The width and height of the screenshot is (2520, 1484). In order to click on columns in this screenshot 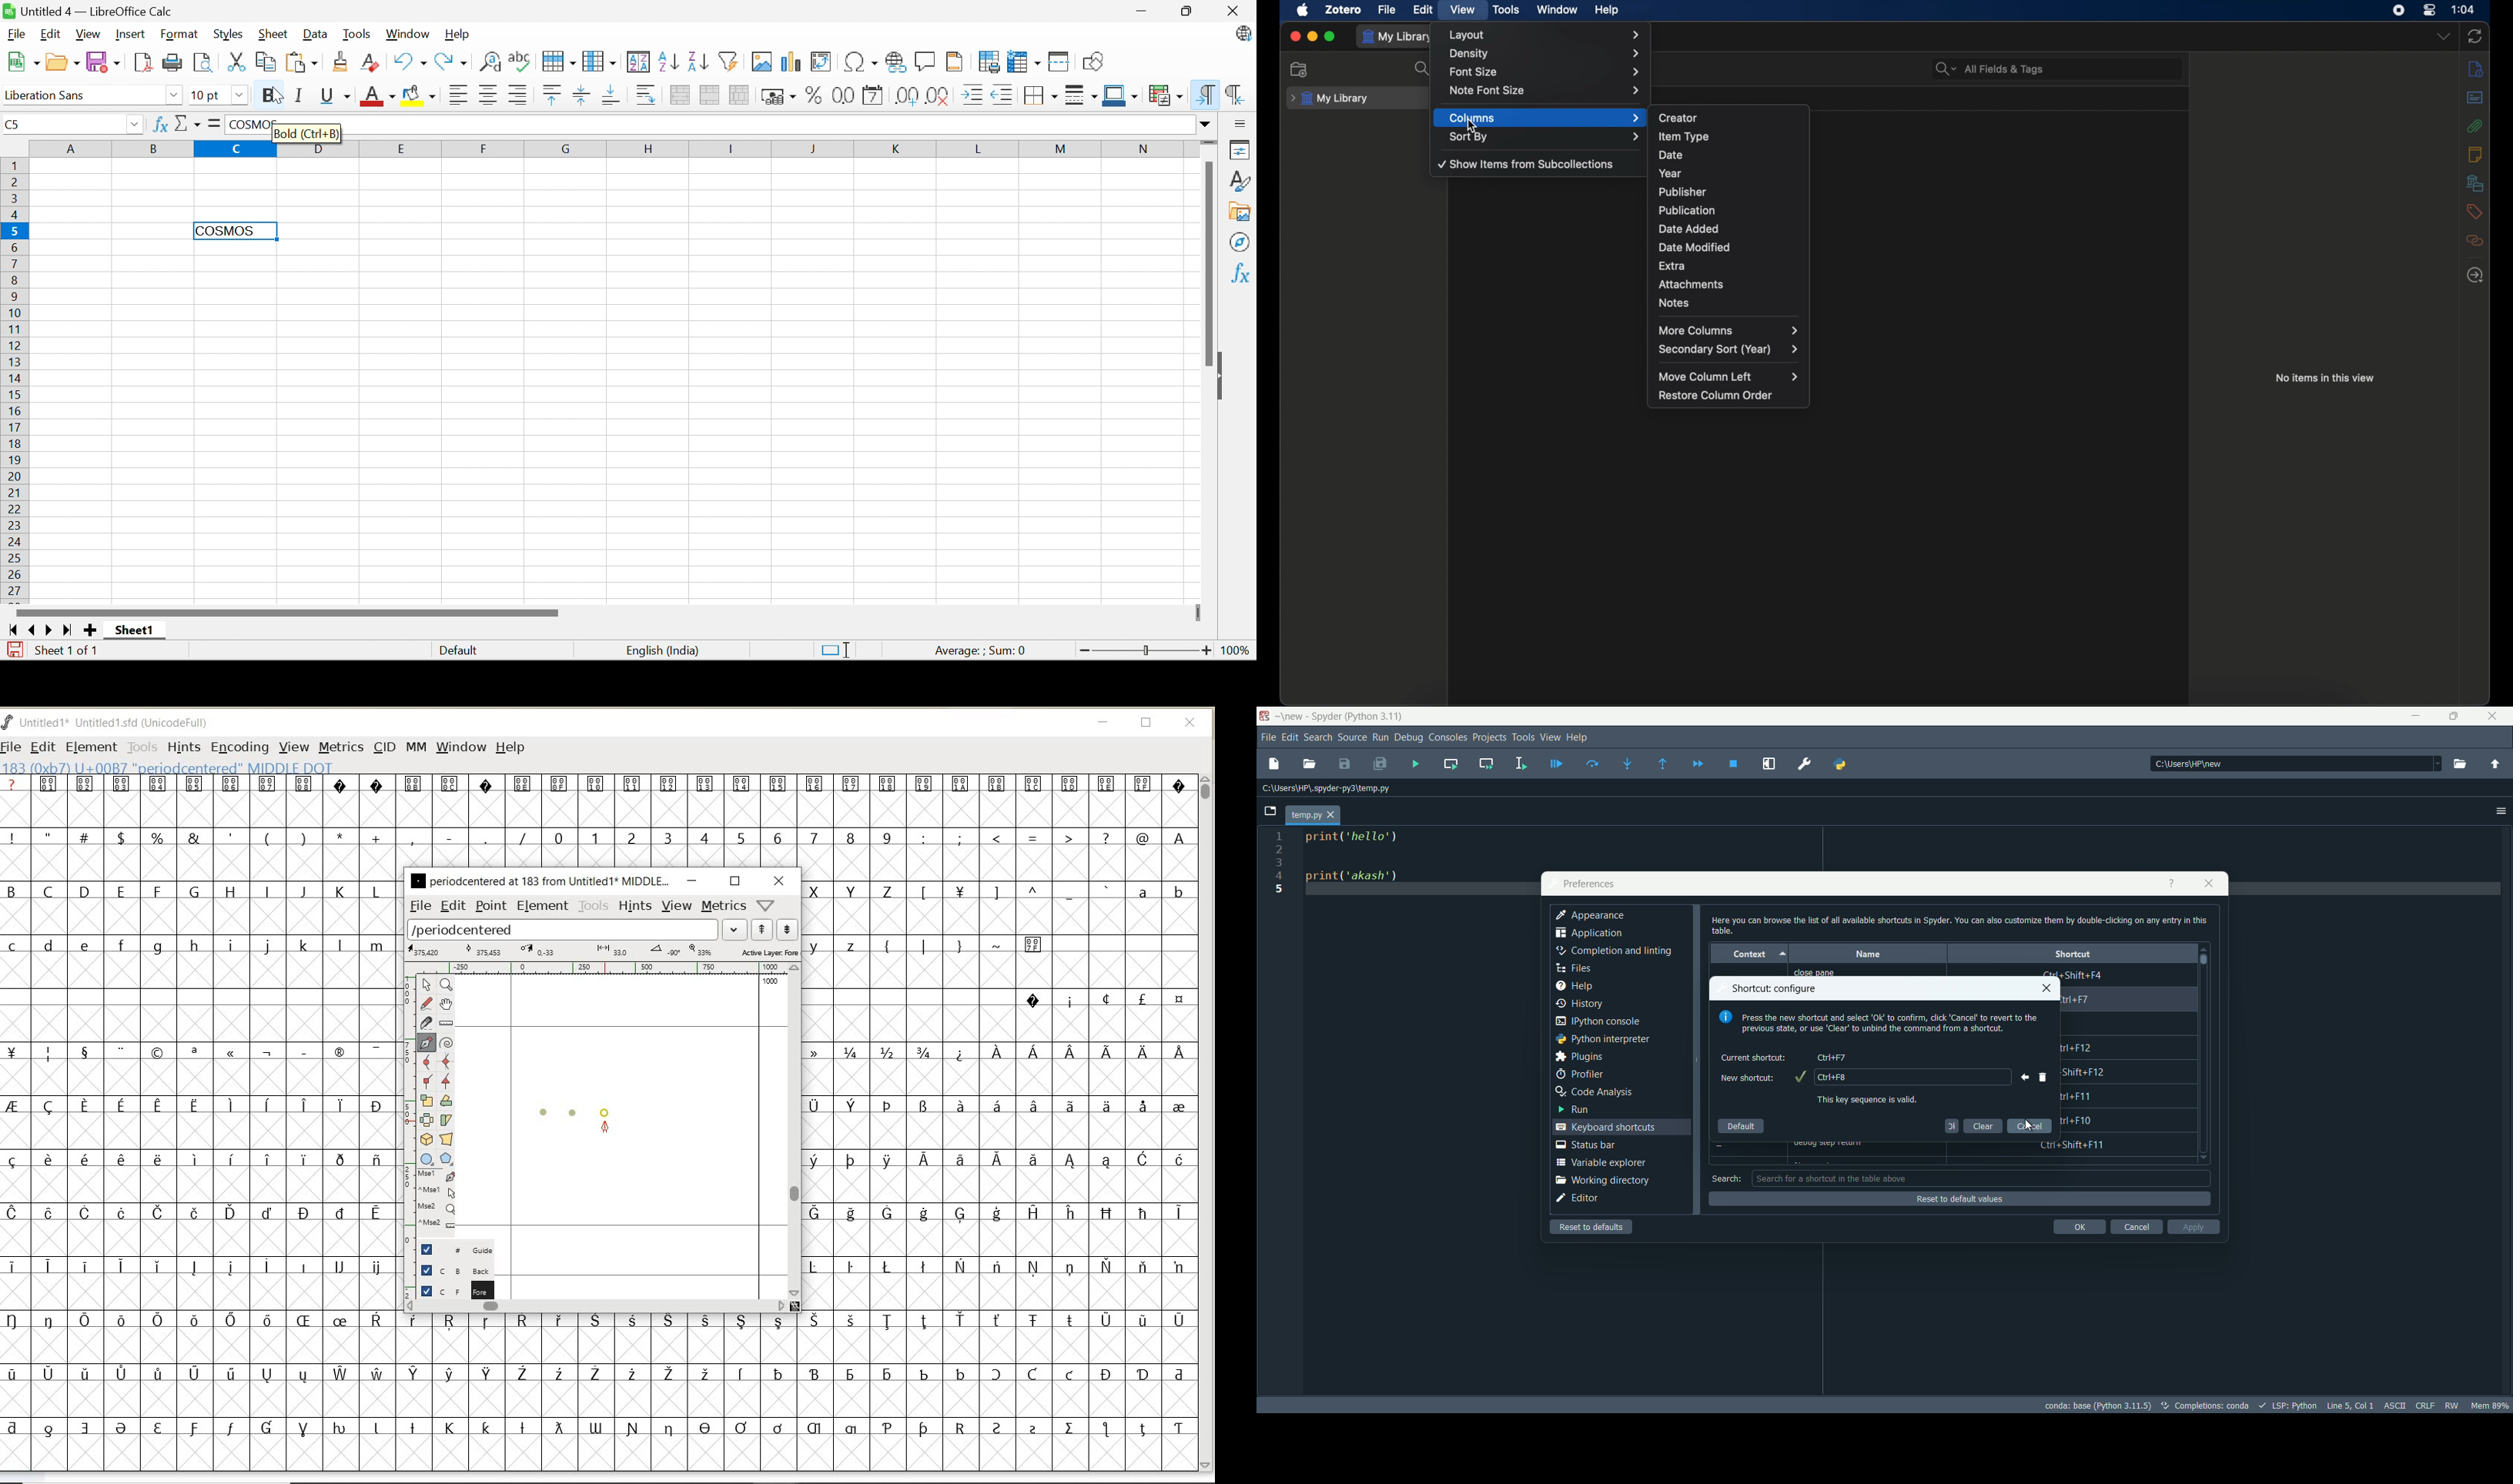, I will do `click(1544, 118)`.